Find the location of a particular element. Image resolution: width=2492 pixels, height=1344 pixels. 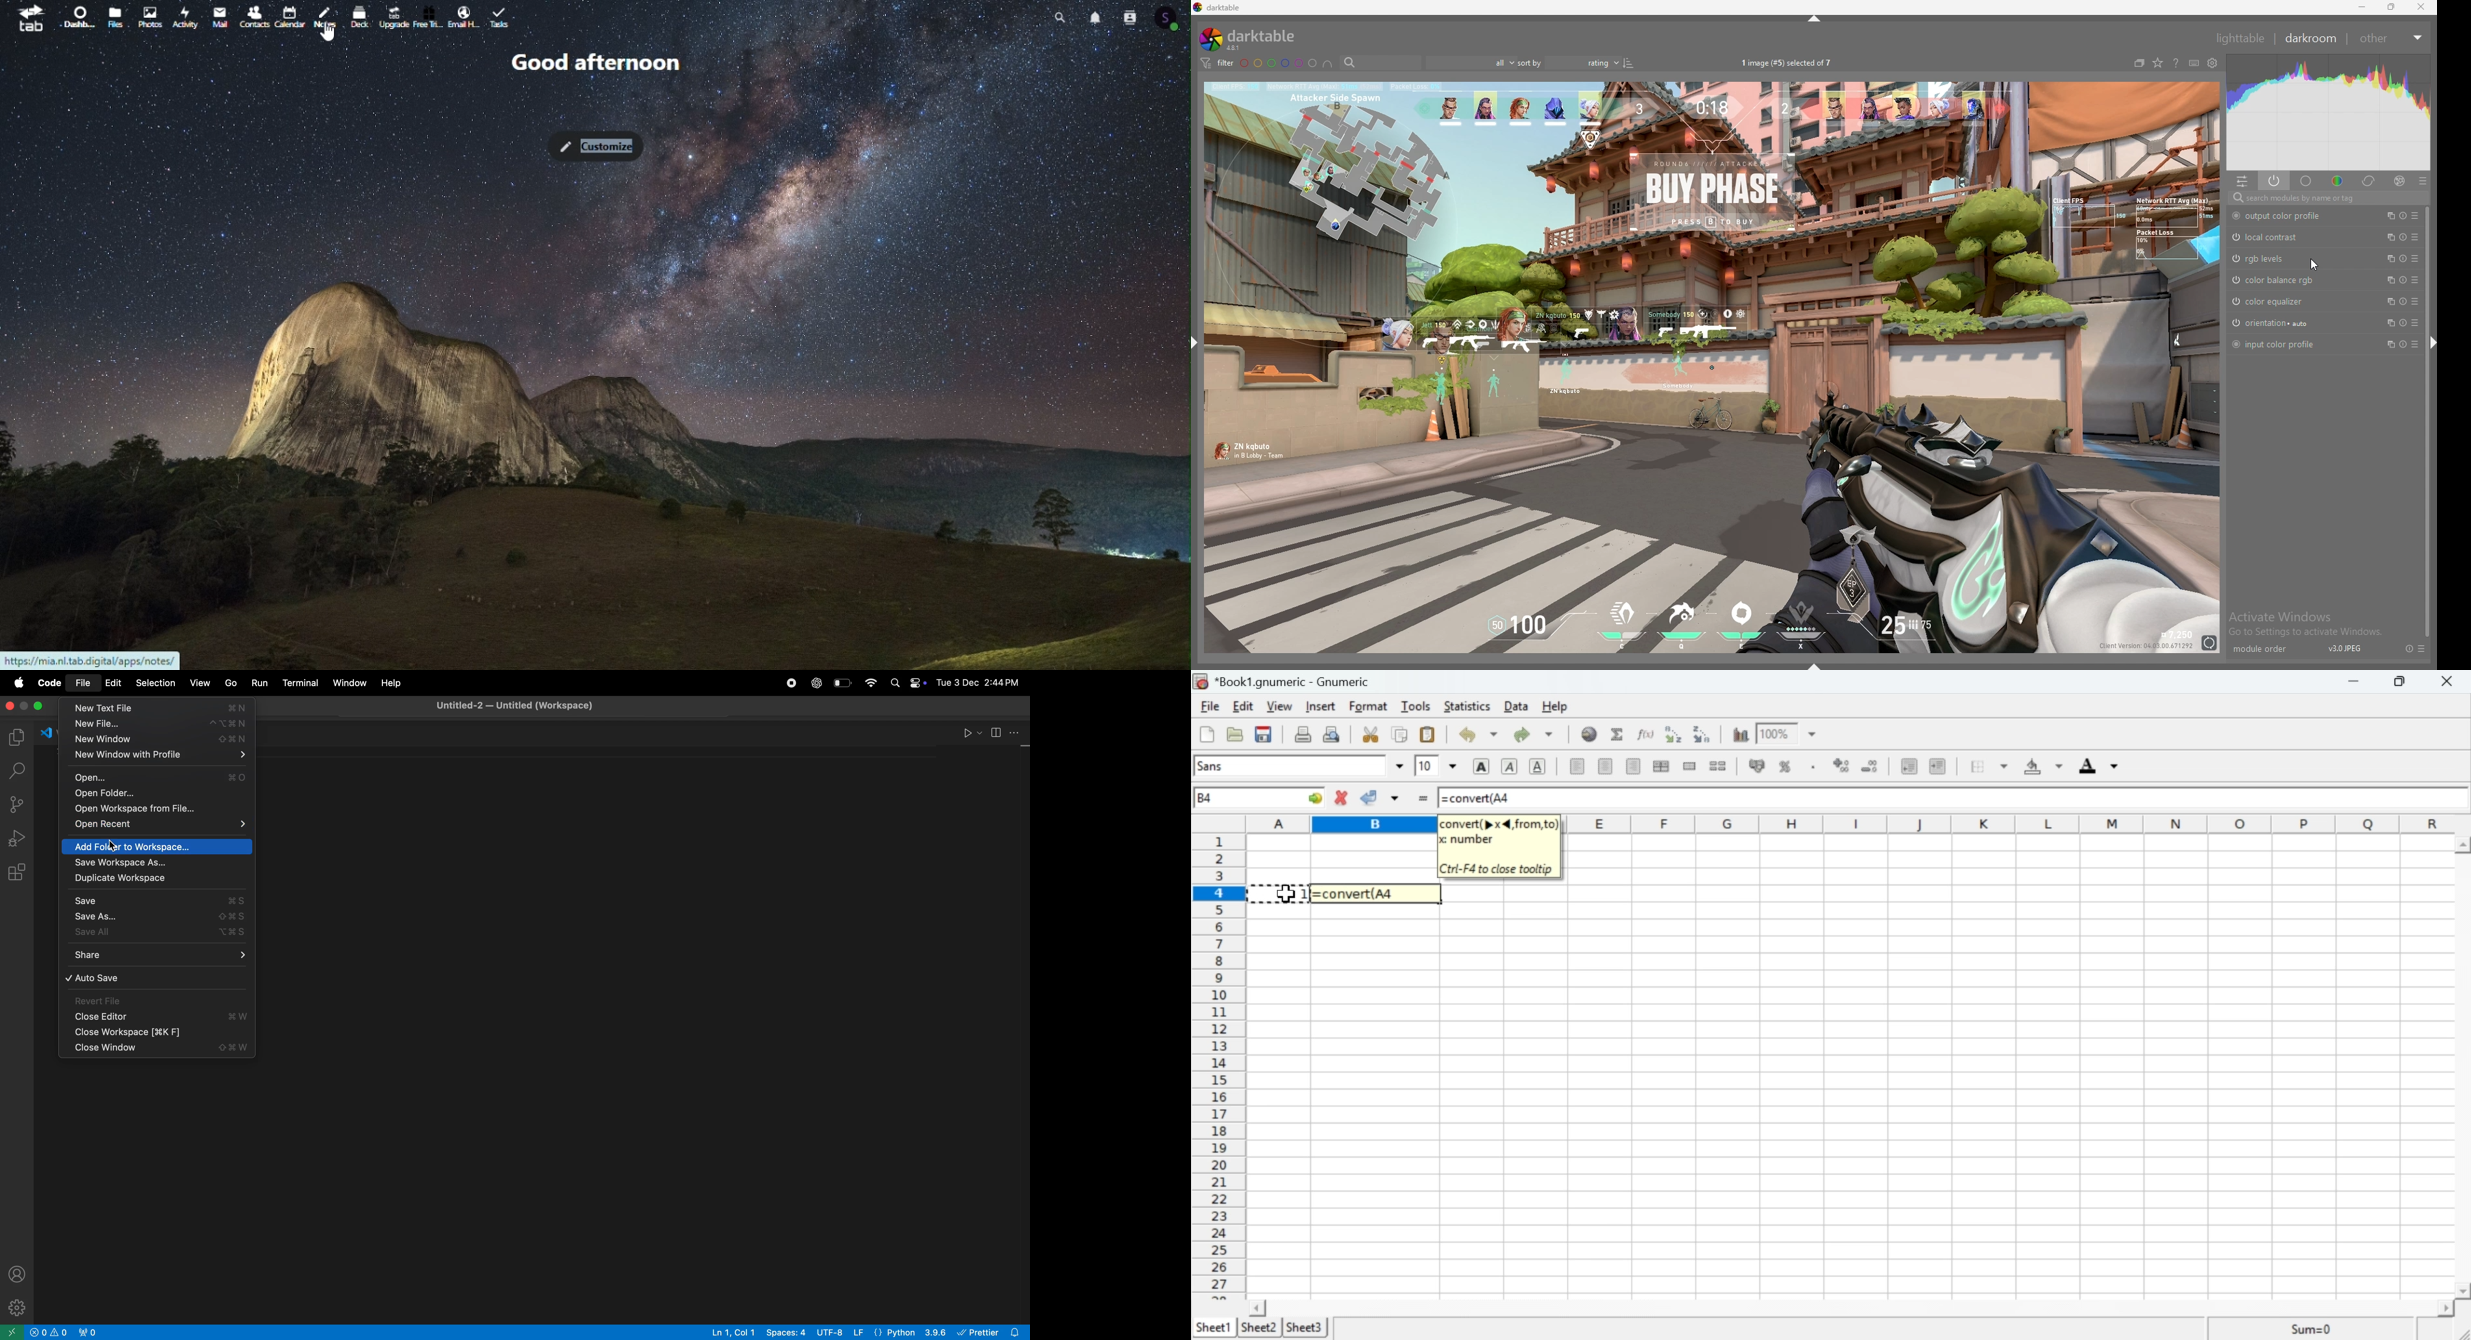

Data is located at coordinates (1518, 707).